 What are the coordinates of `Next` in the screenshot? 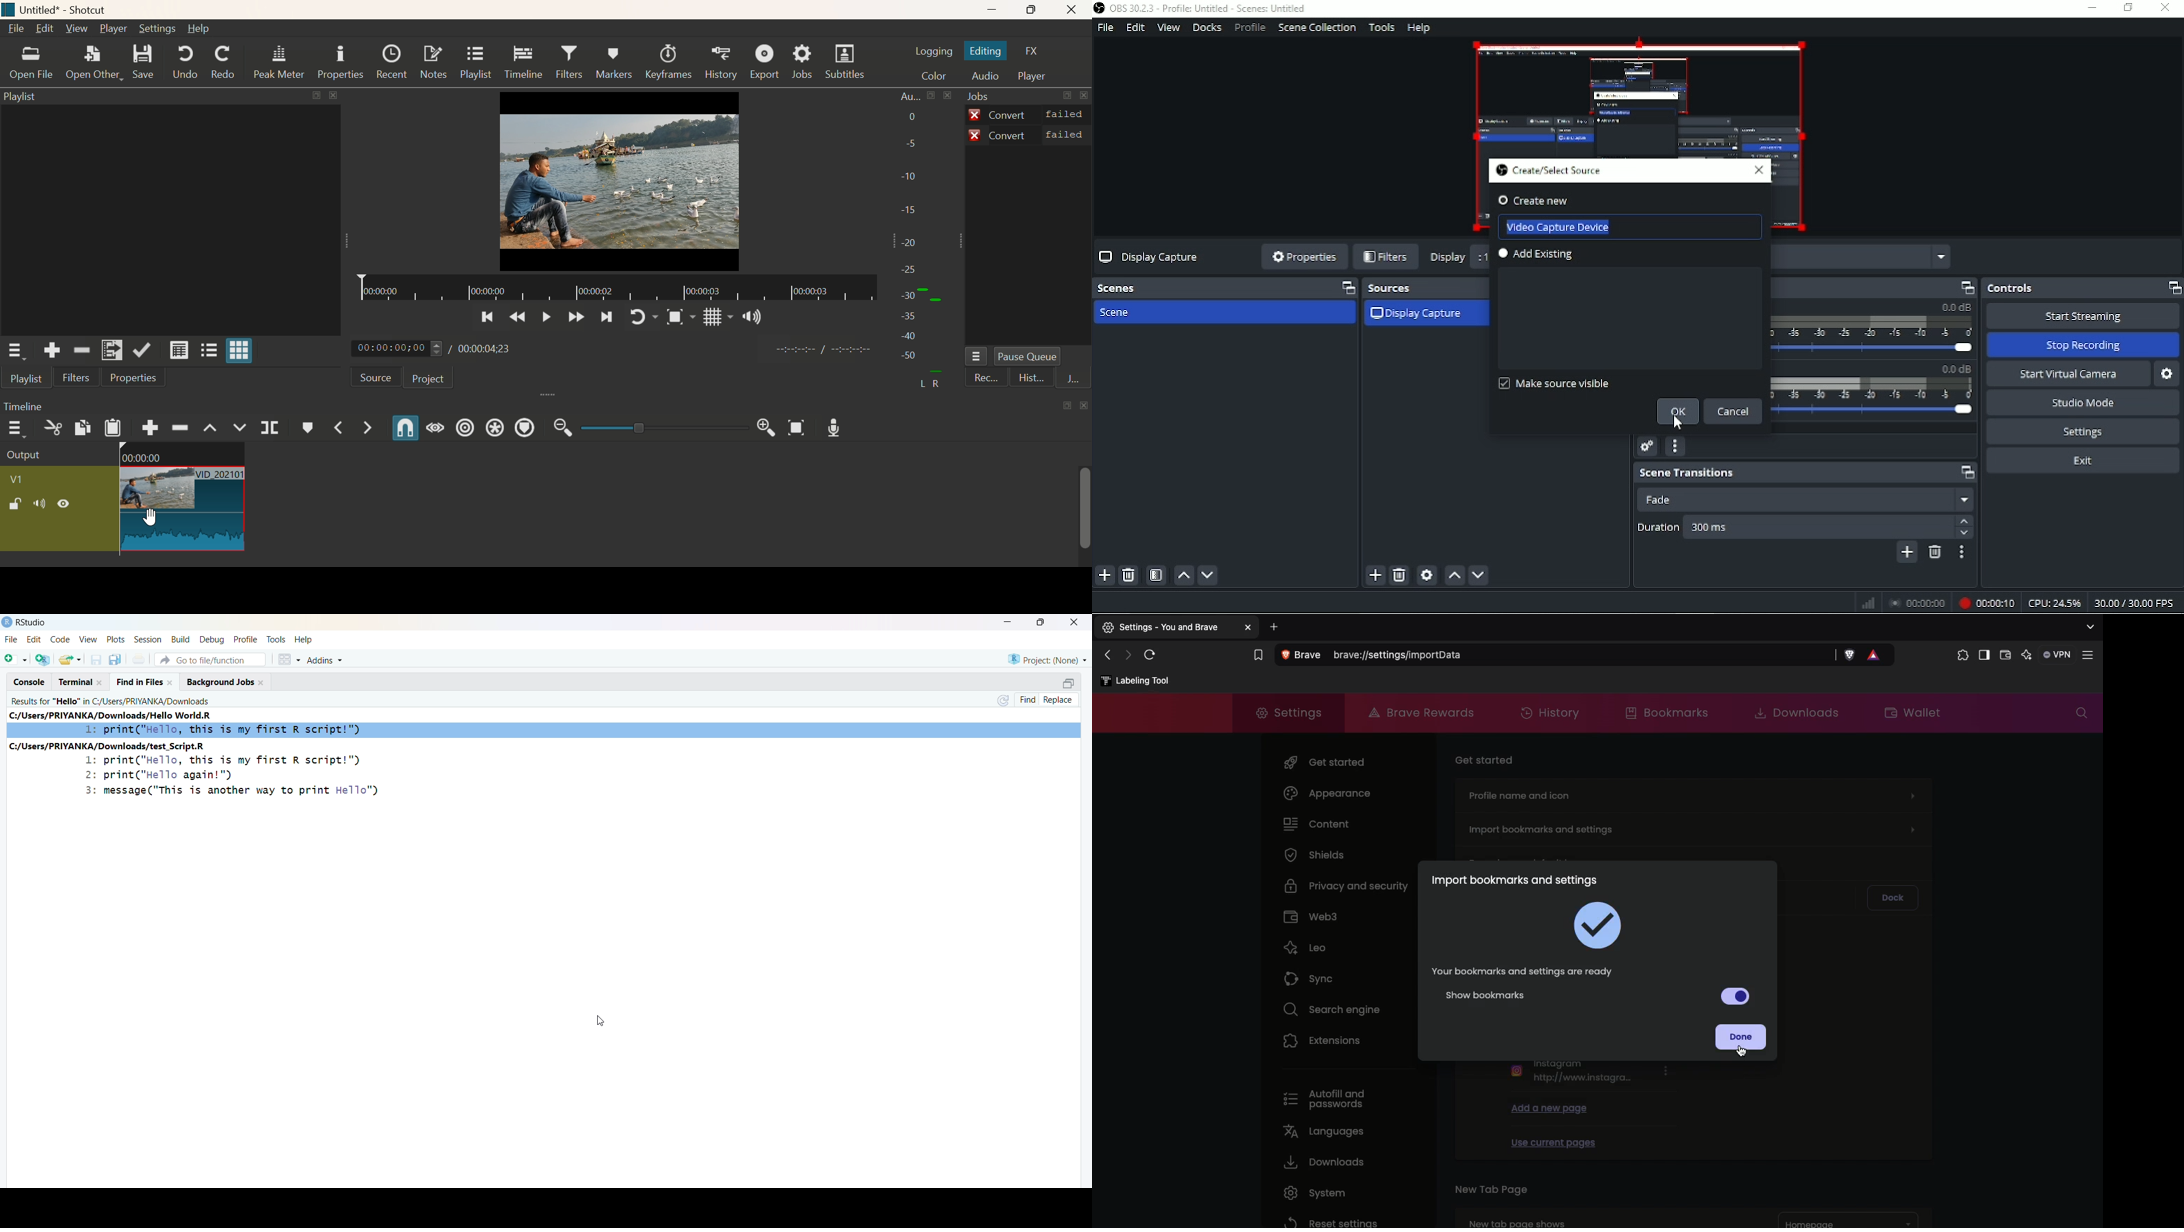 It's located at (609, 318).